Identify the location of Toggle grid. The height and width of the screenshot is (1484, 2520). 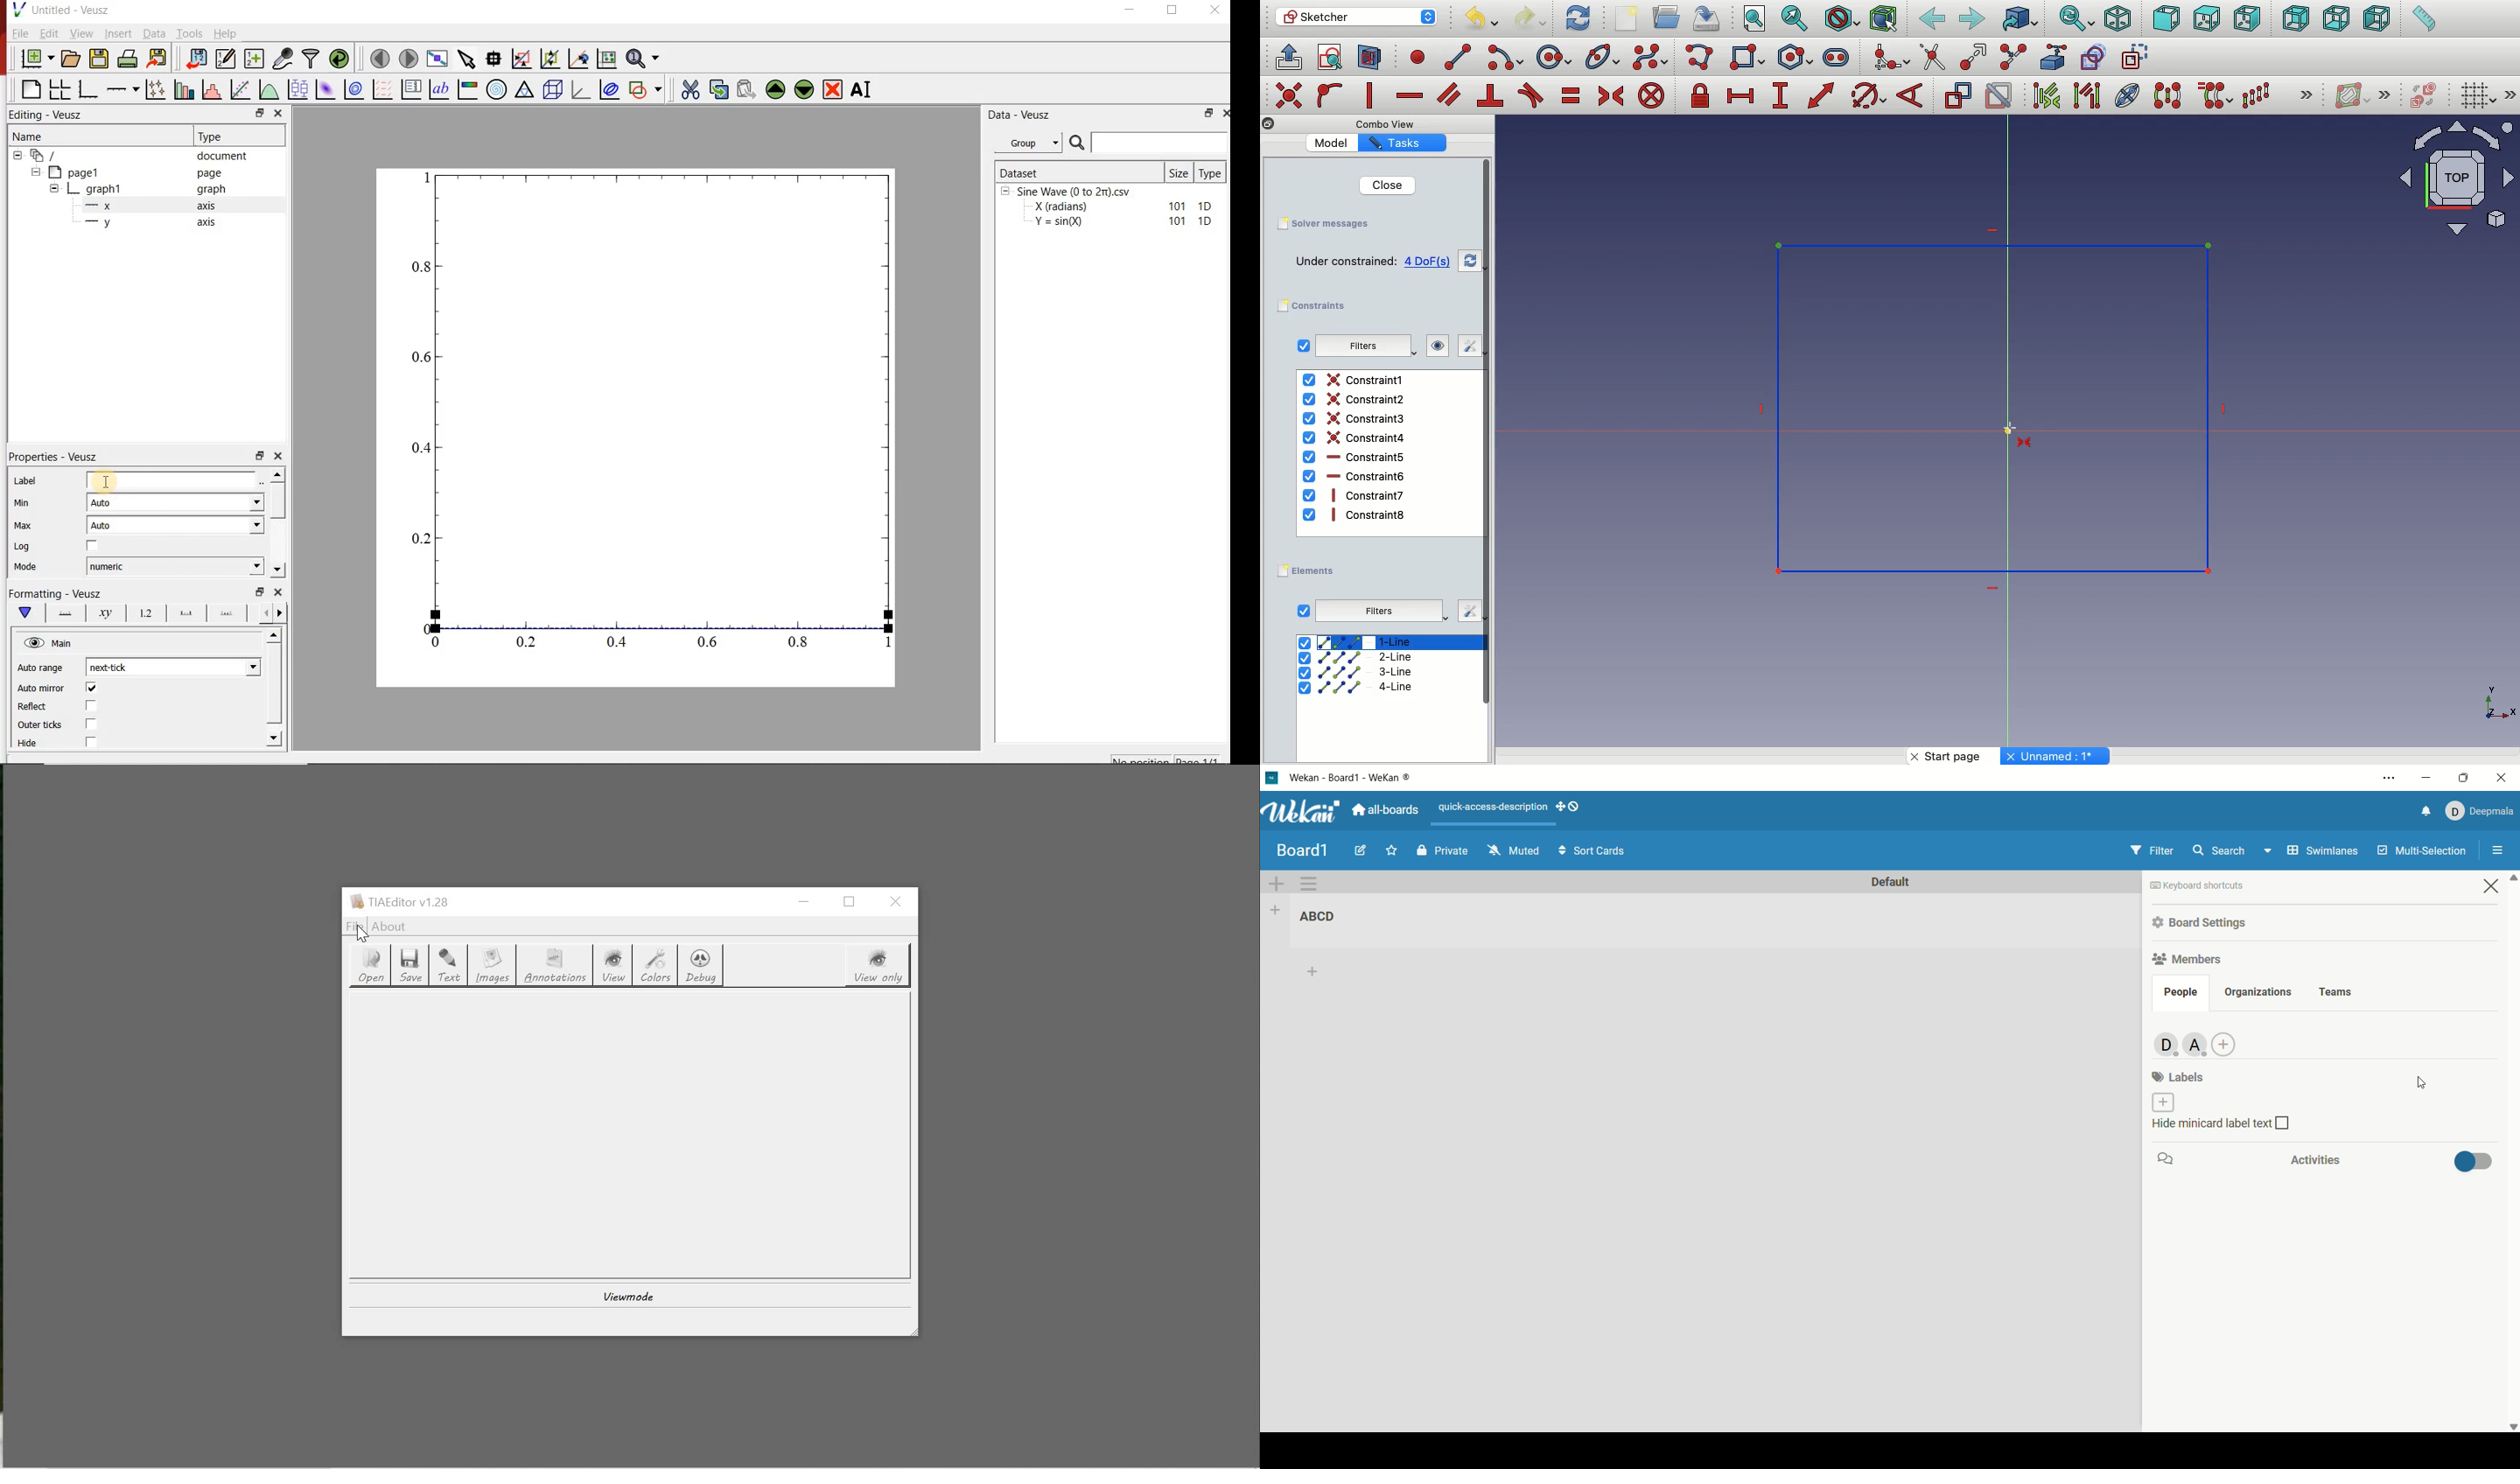
(2476, 94).